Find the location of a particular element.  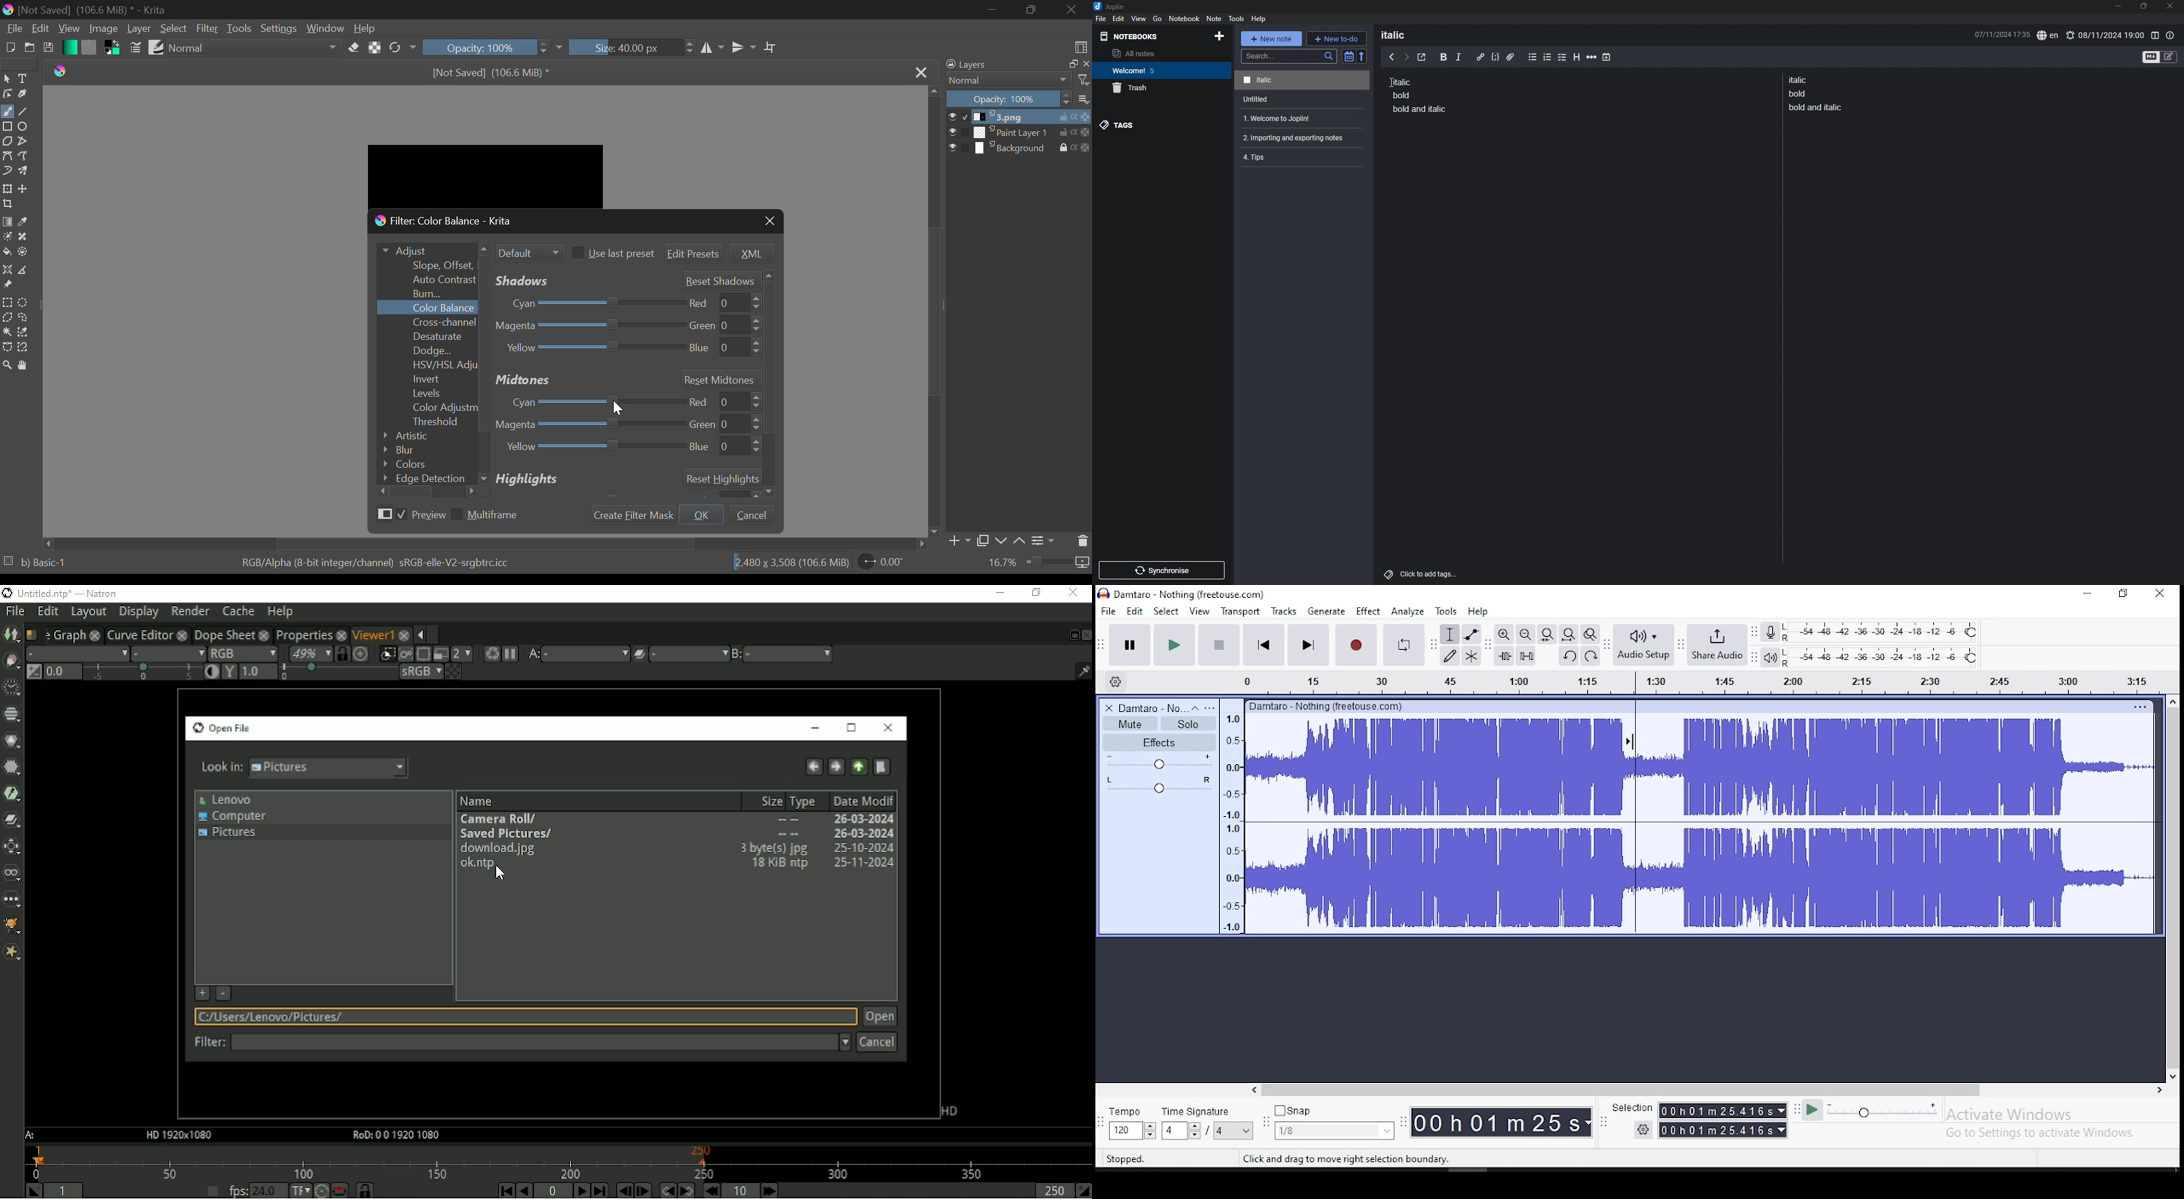

Select is located at coordinates (175, 28).